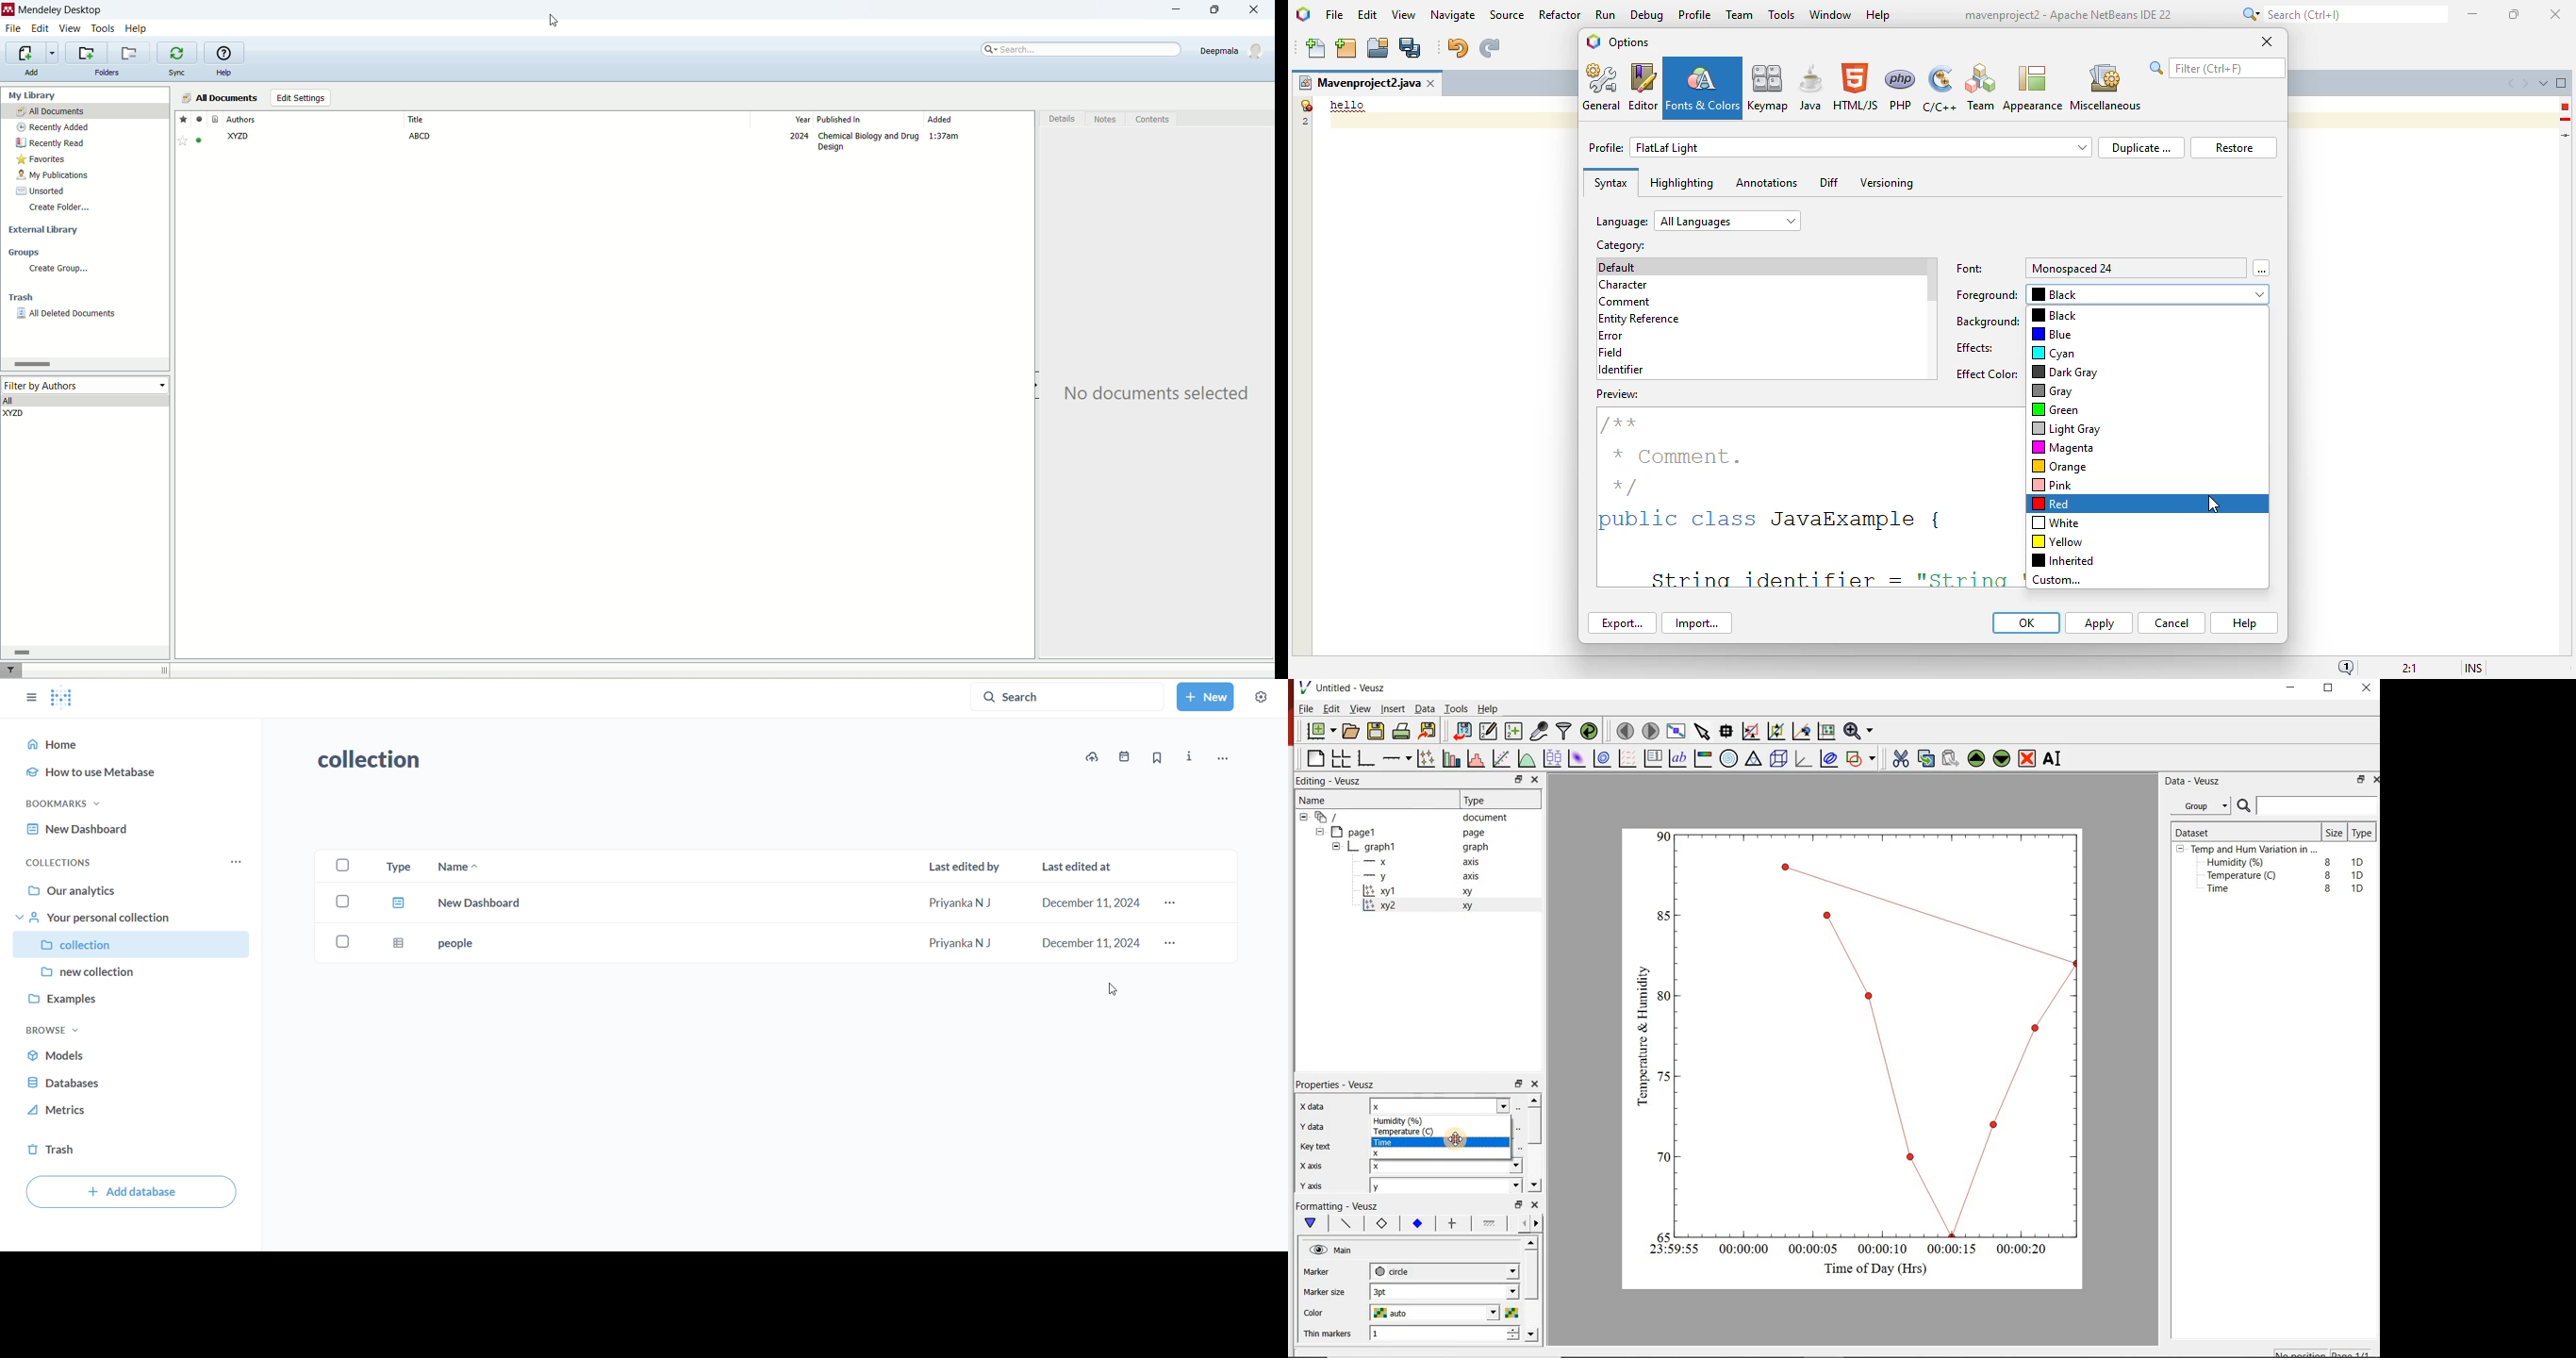 Image resolution: width=2576 pixels, height=1372 pixels. What do you see at coordinates (2059, 466) in the screenshot?
I see `orange` at bounding box center [2059, 466].